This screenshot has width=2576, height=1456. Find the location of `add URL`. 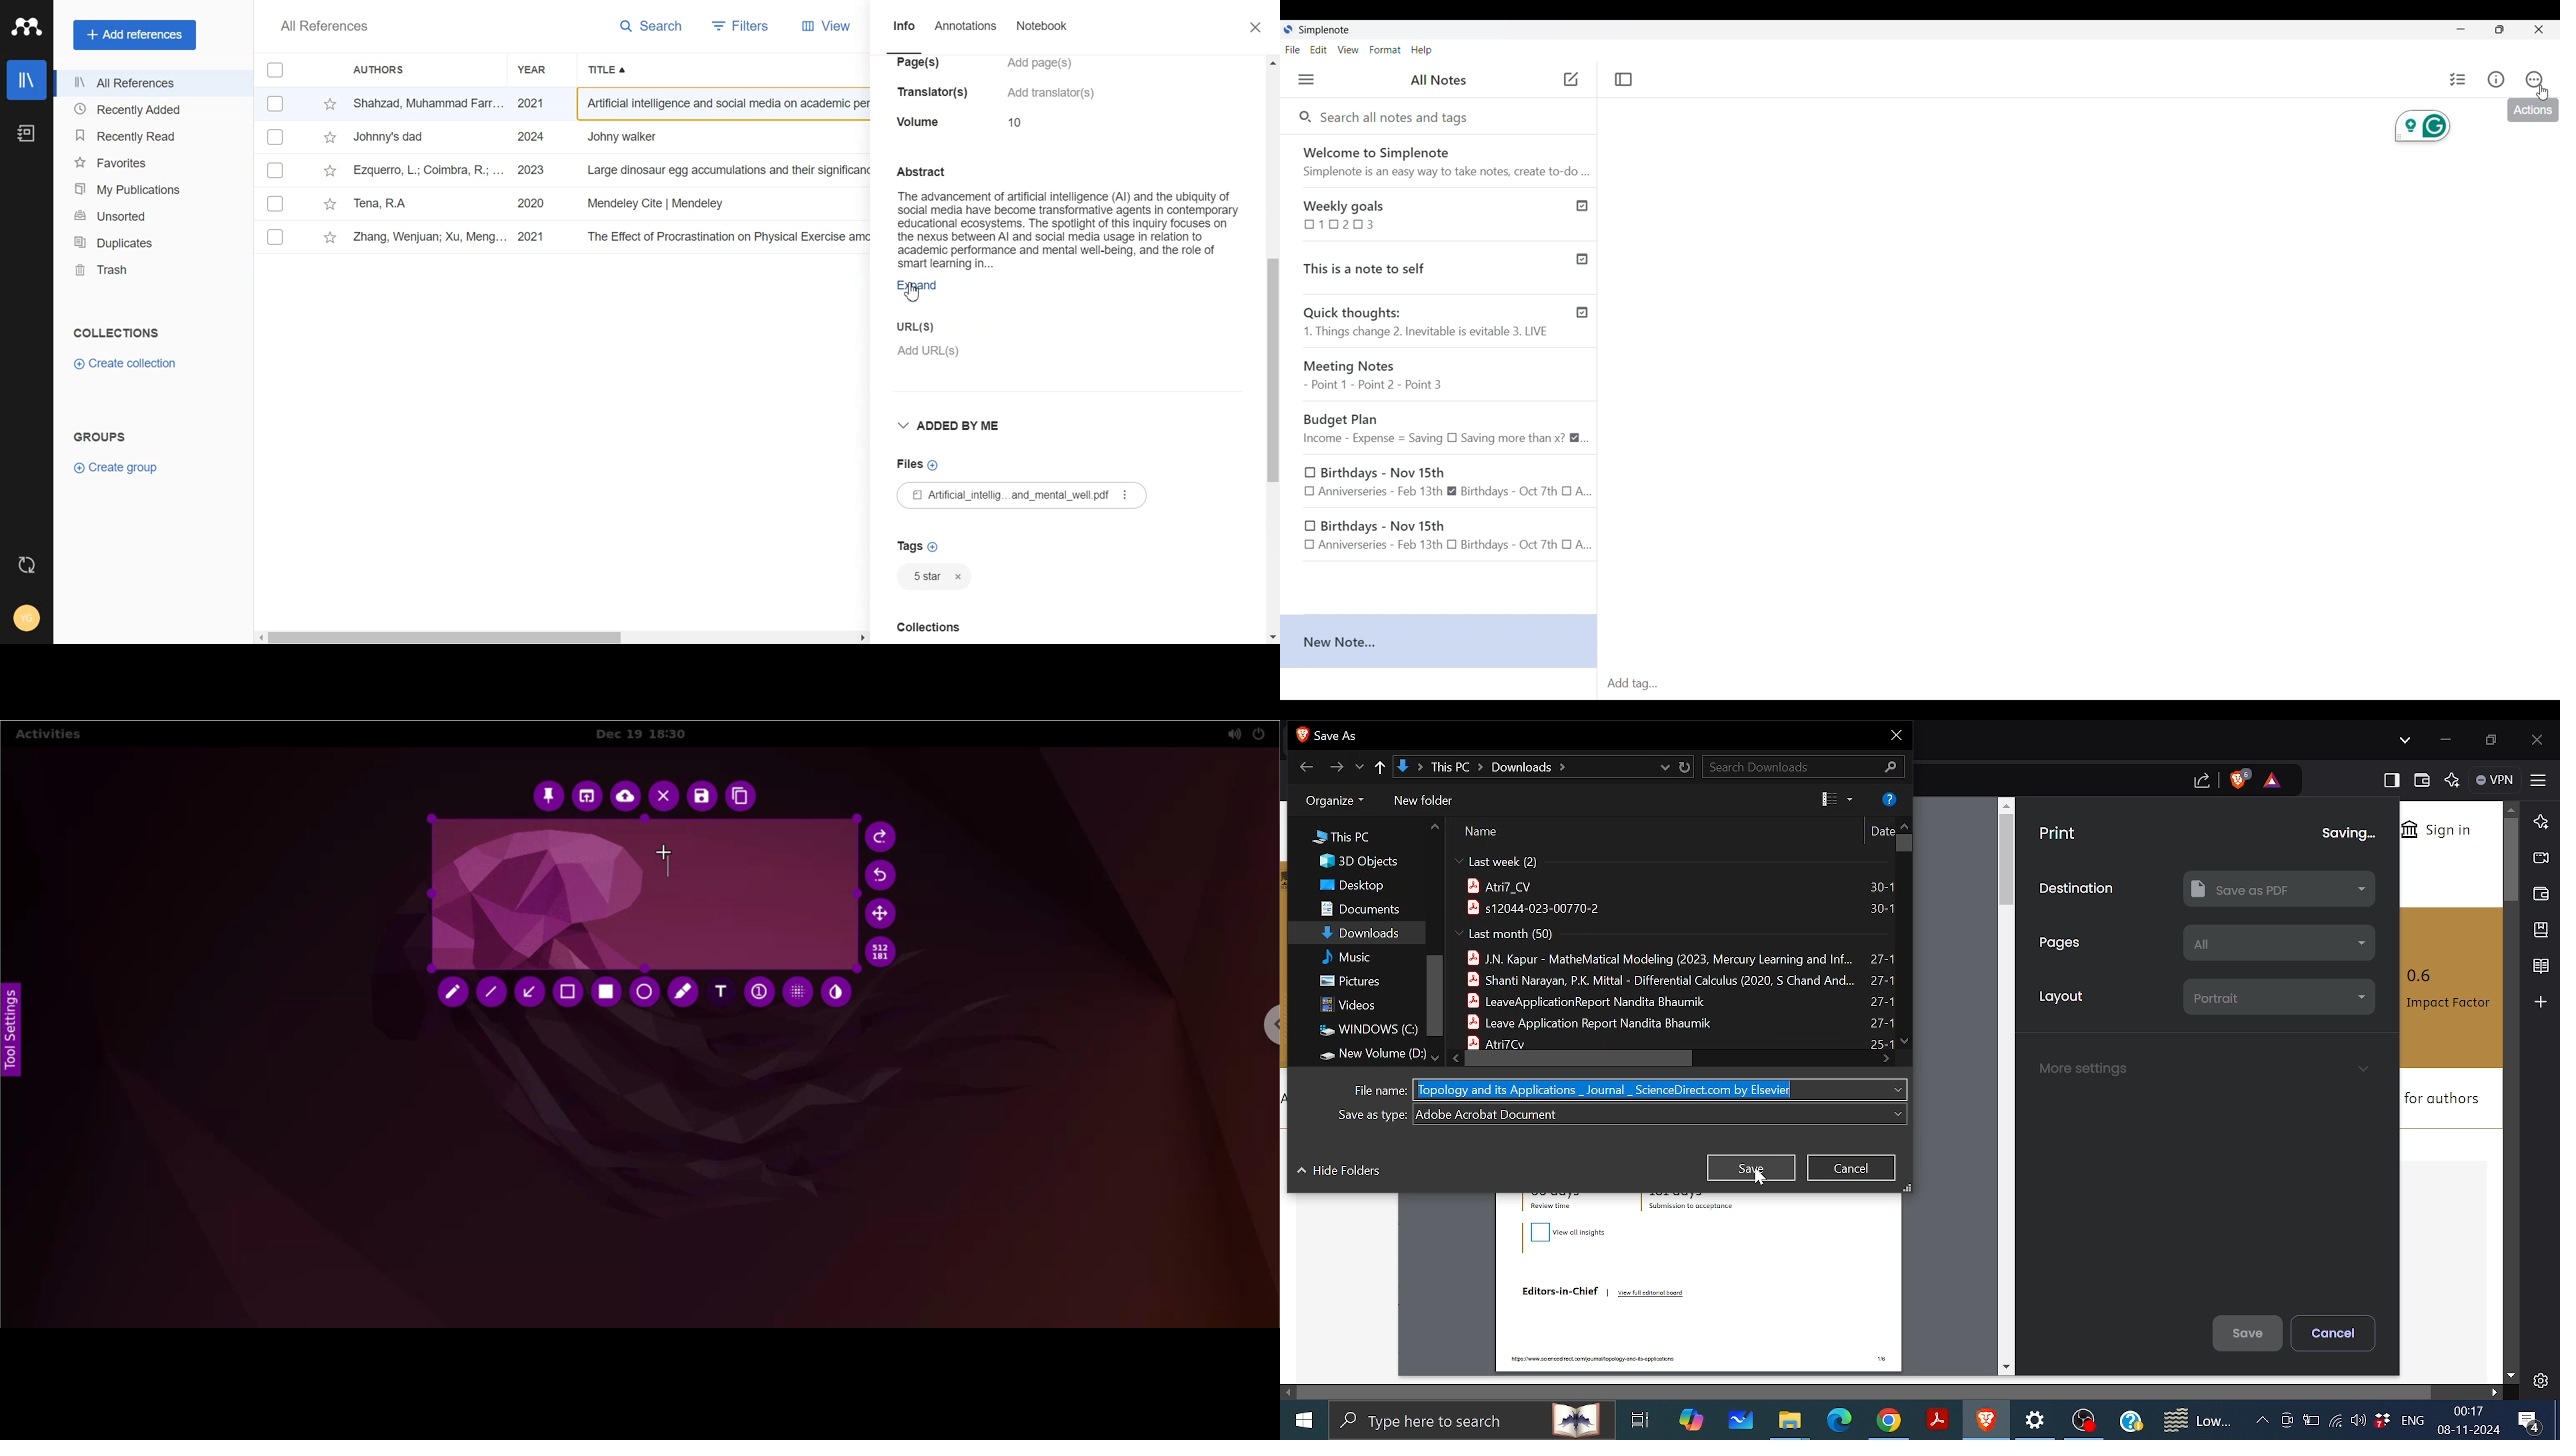

add URL is located at coordinates (934, 353).